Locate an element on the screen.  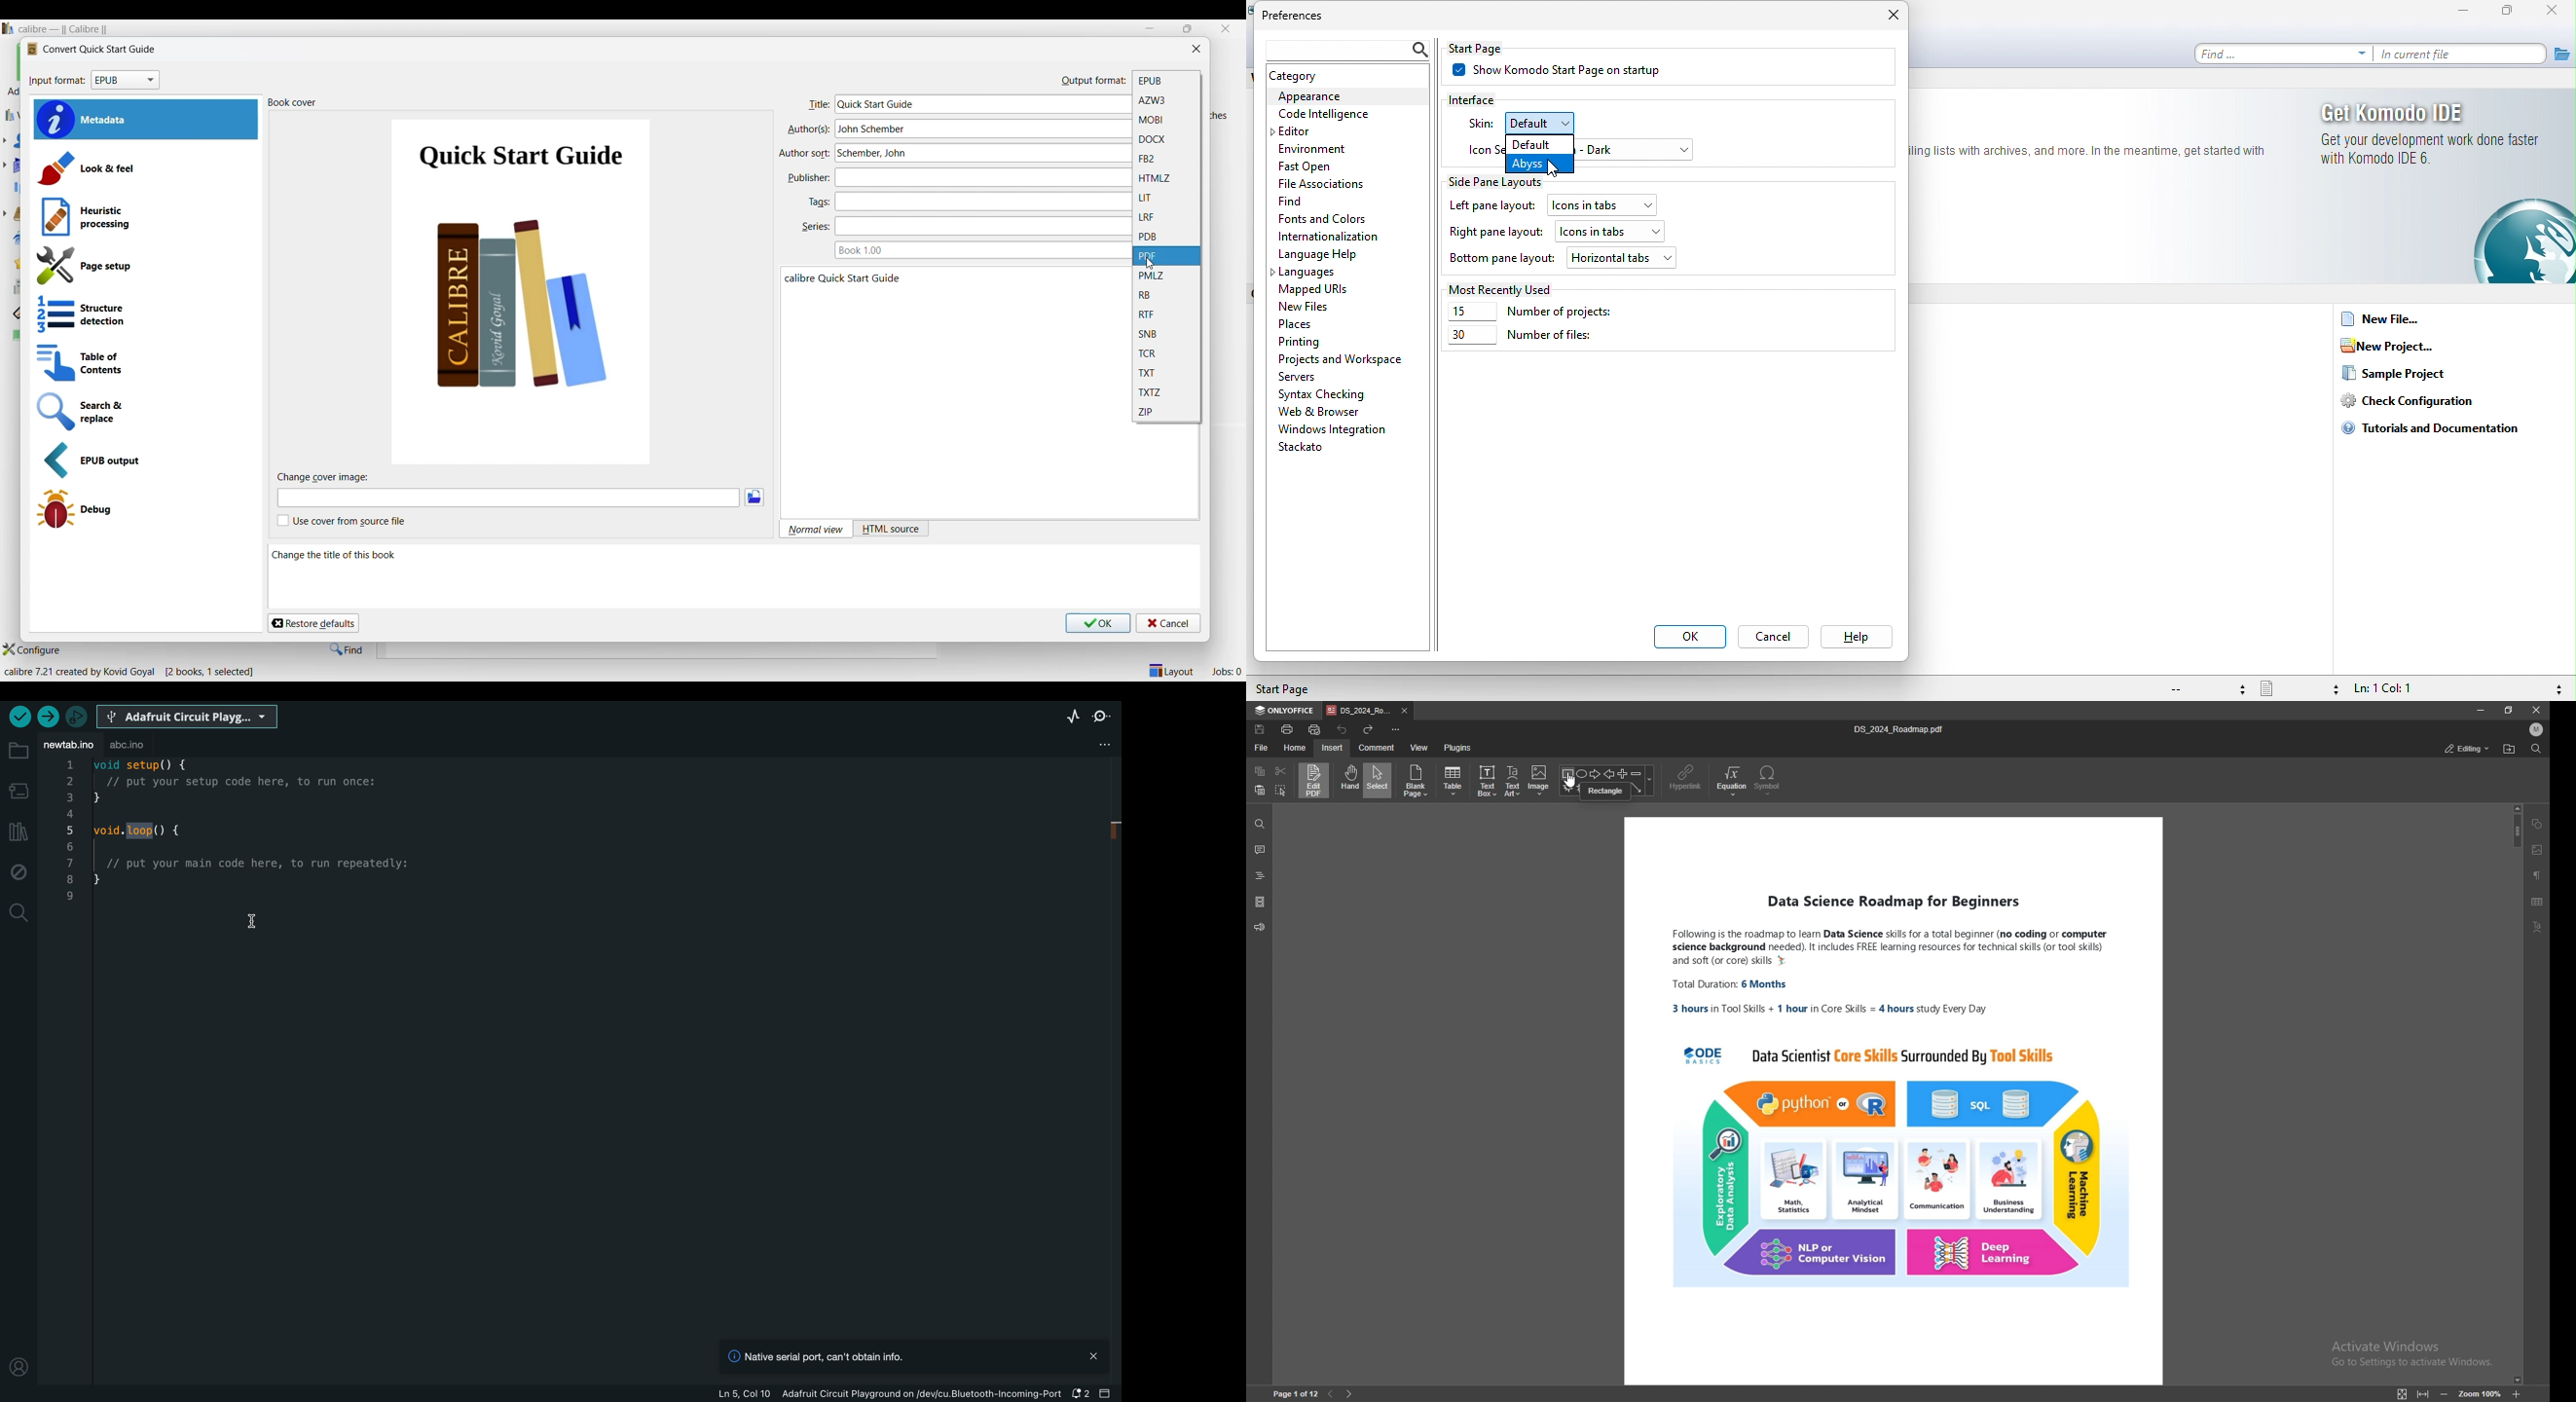
find is located at coordinates (2535, 749).